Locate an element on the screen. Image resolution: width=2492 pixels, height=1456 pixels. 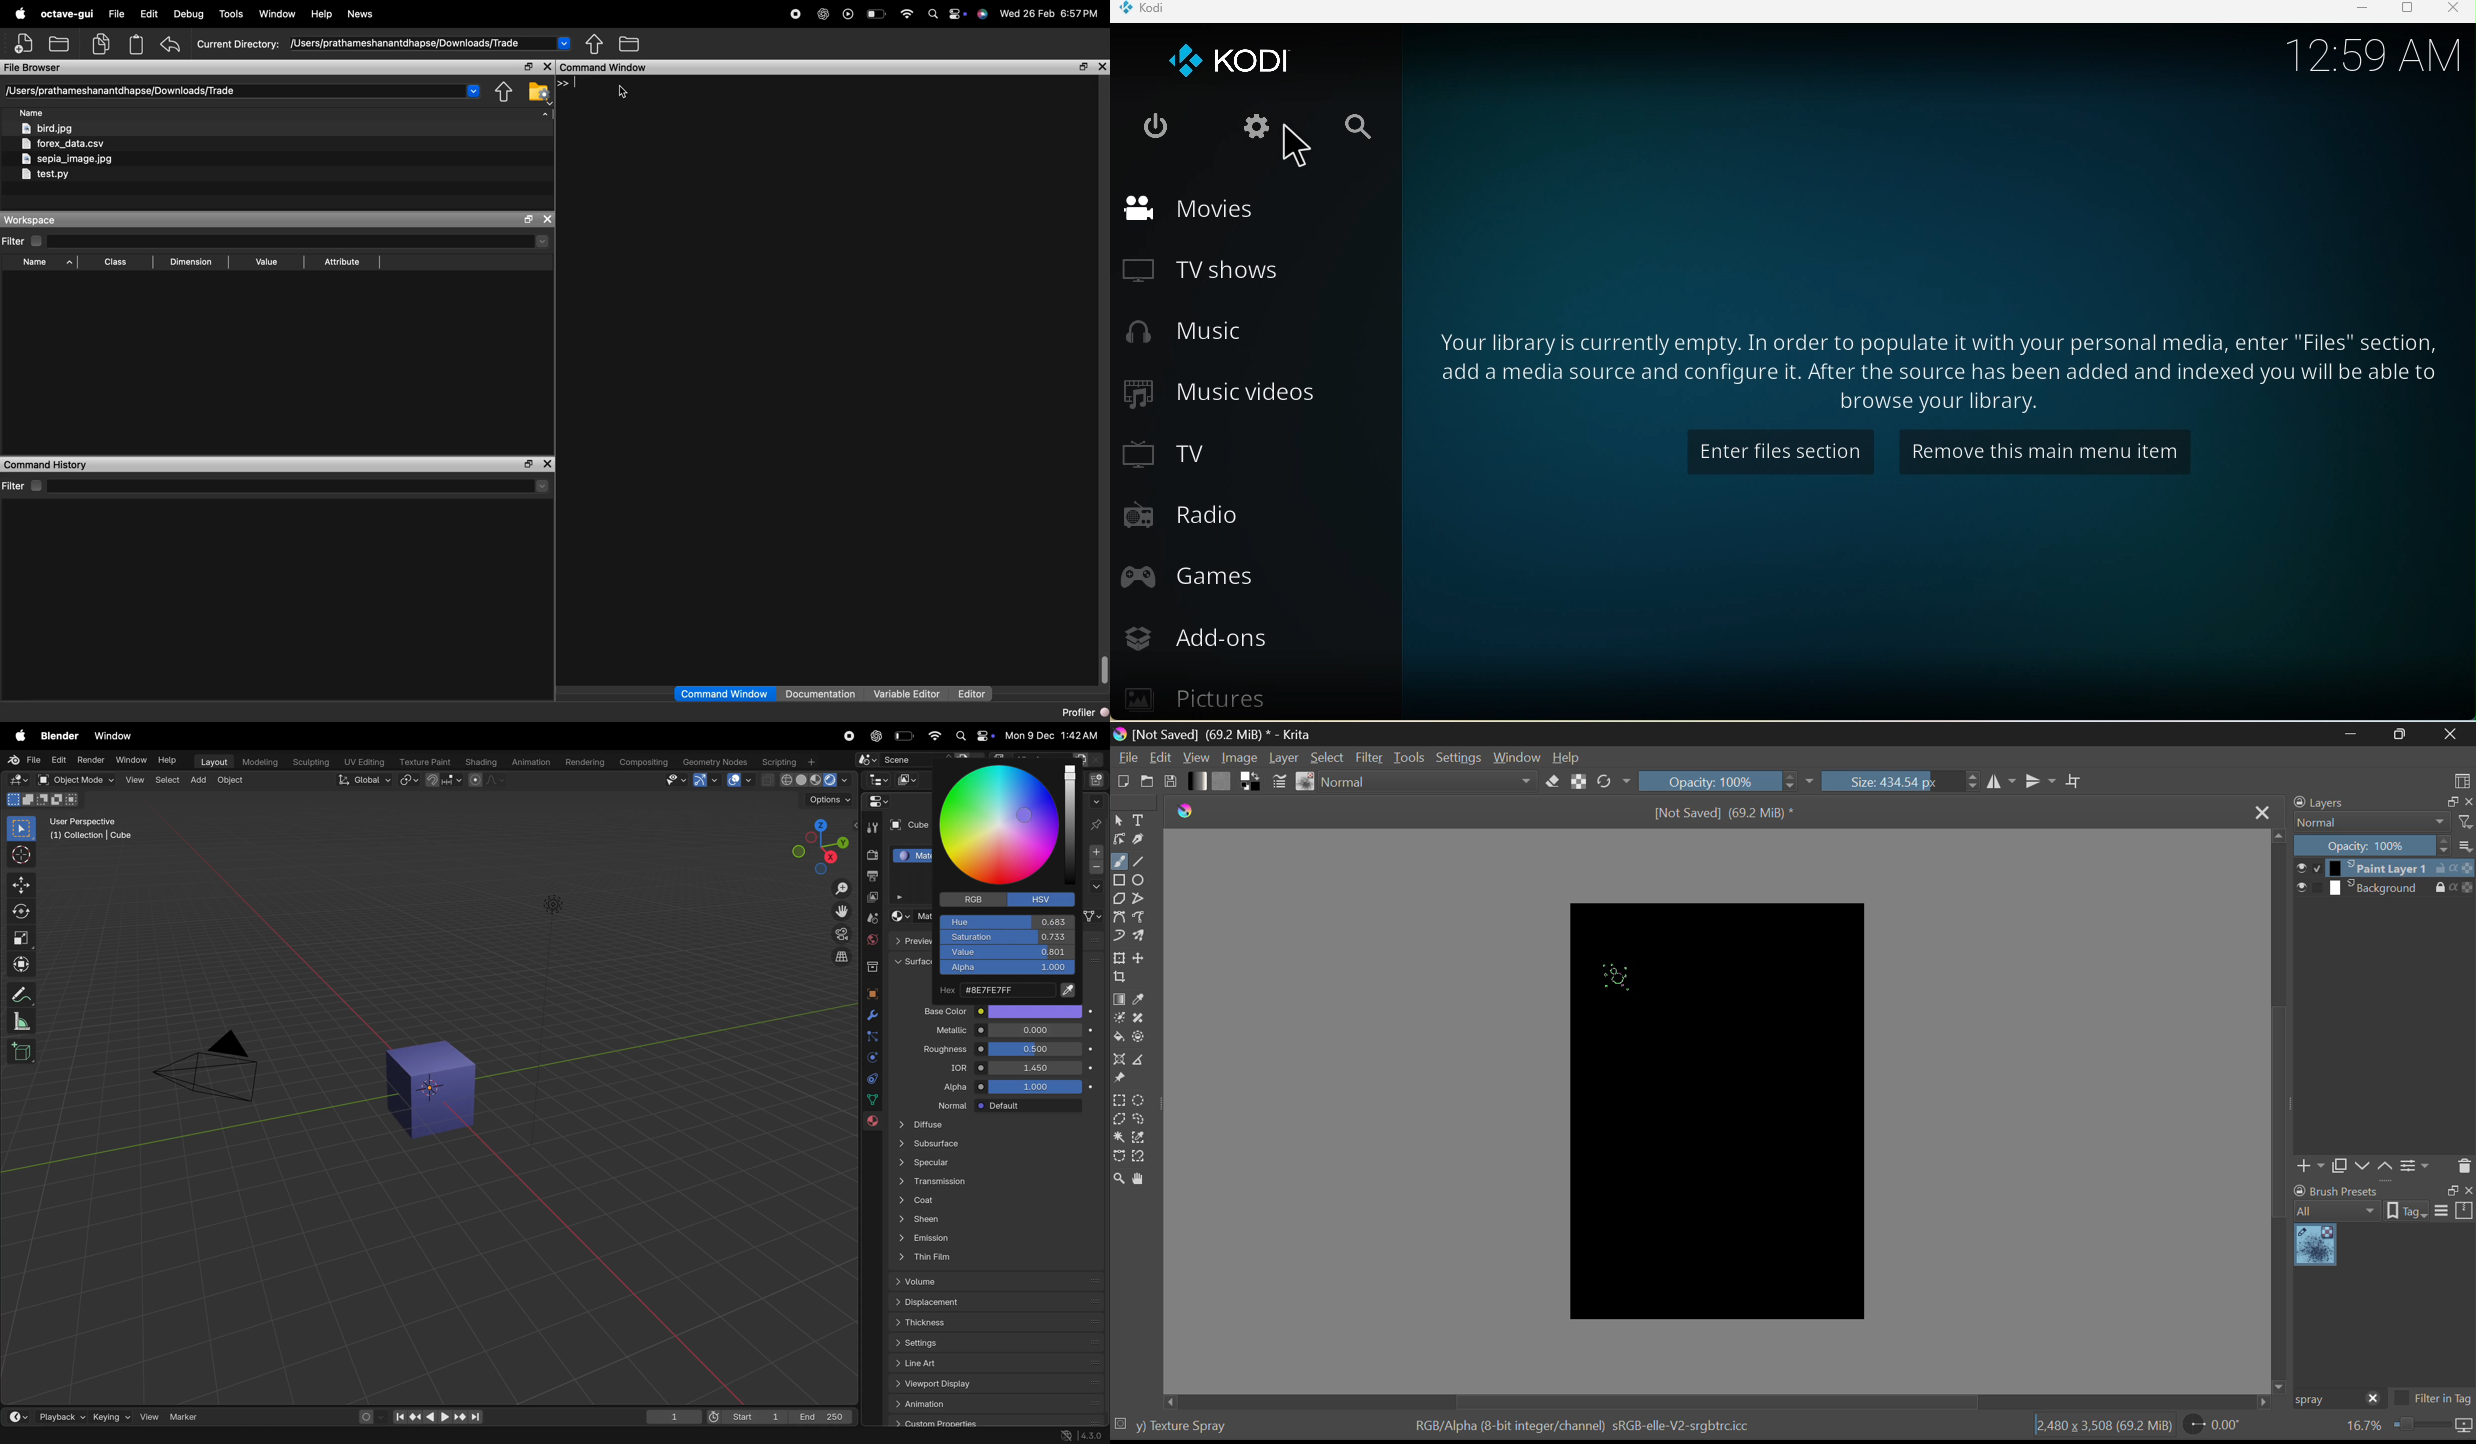
Filter is located at coordinates (1370, 758).